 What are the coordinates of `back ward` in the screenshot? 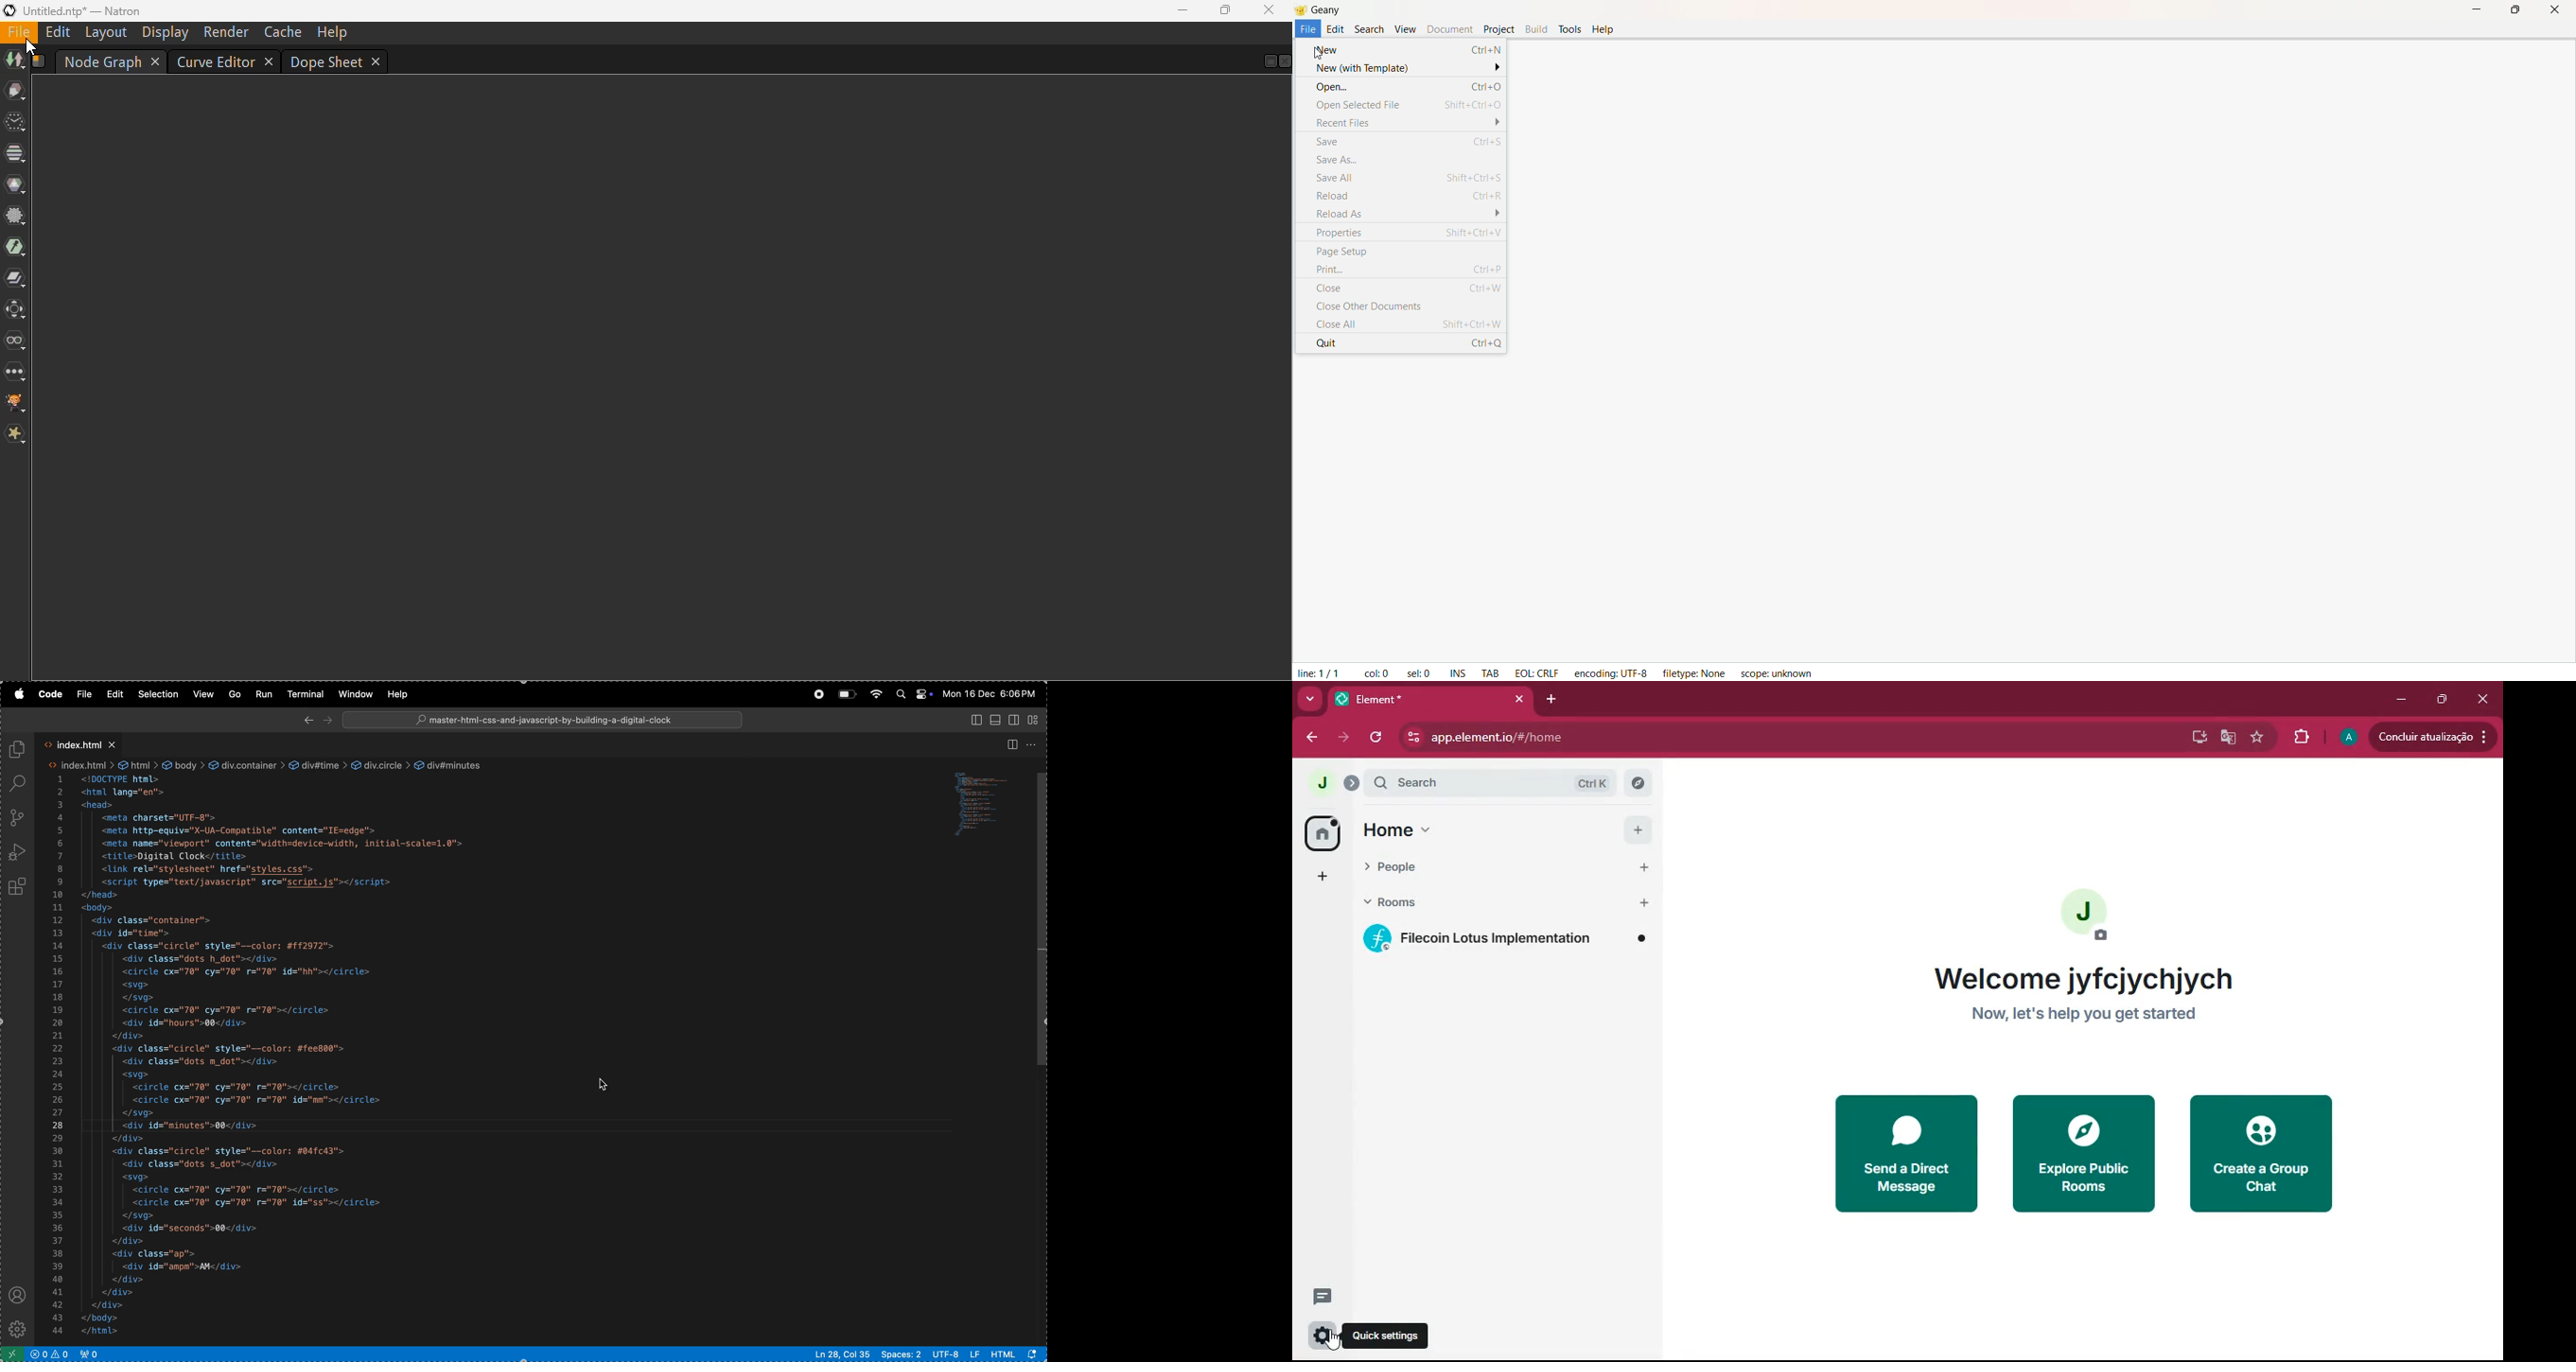 It's located at (307, 719).